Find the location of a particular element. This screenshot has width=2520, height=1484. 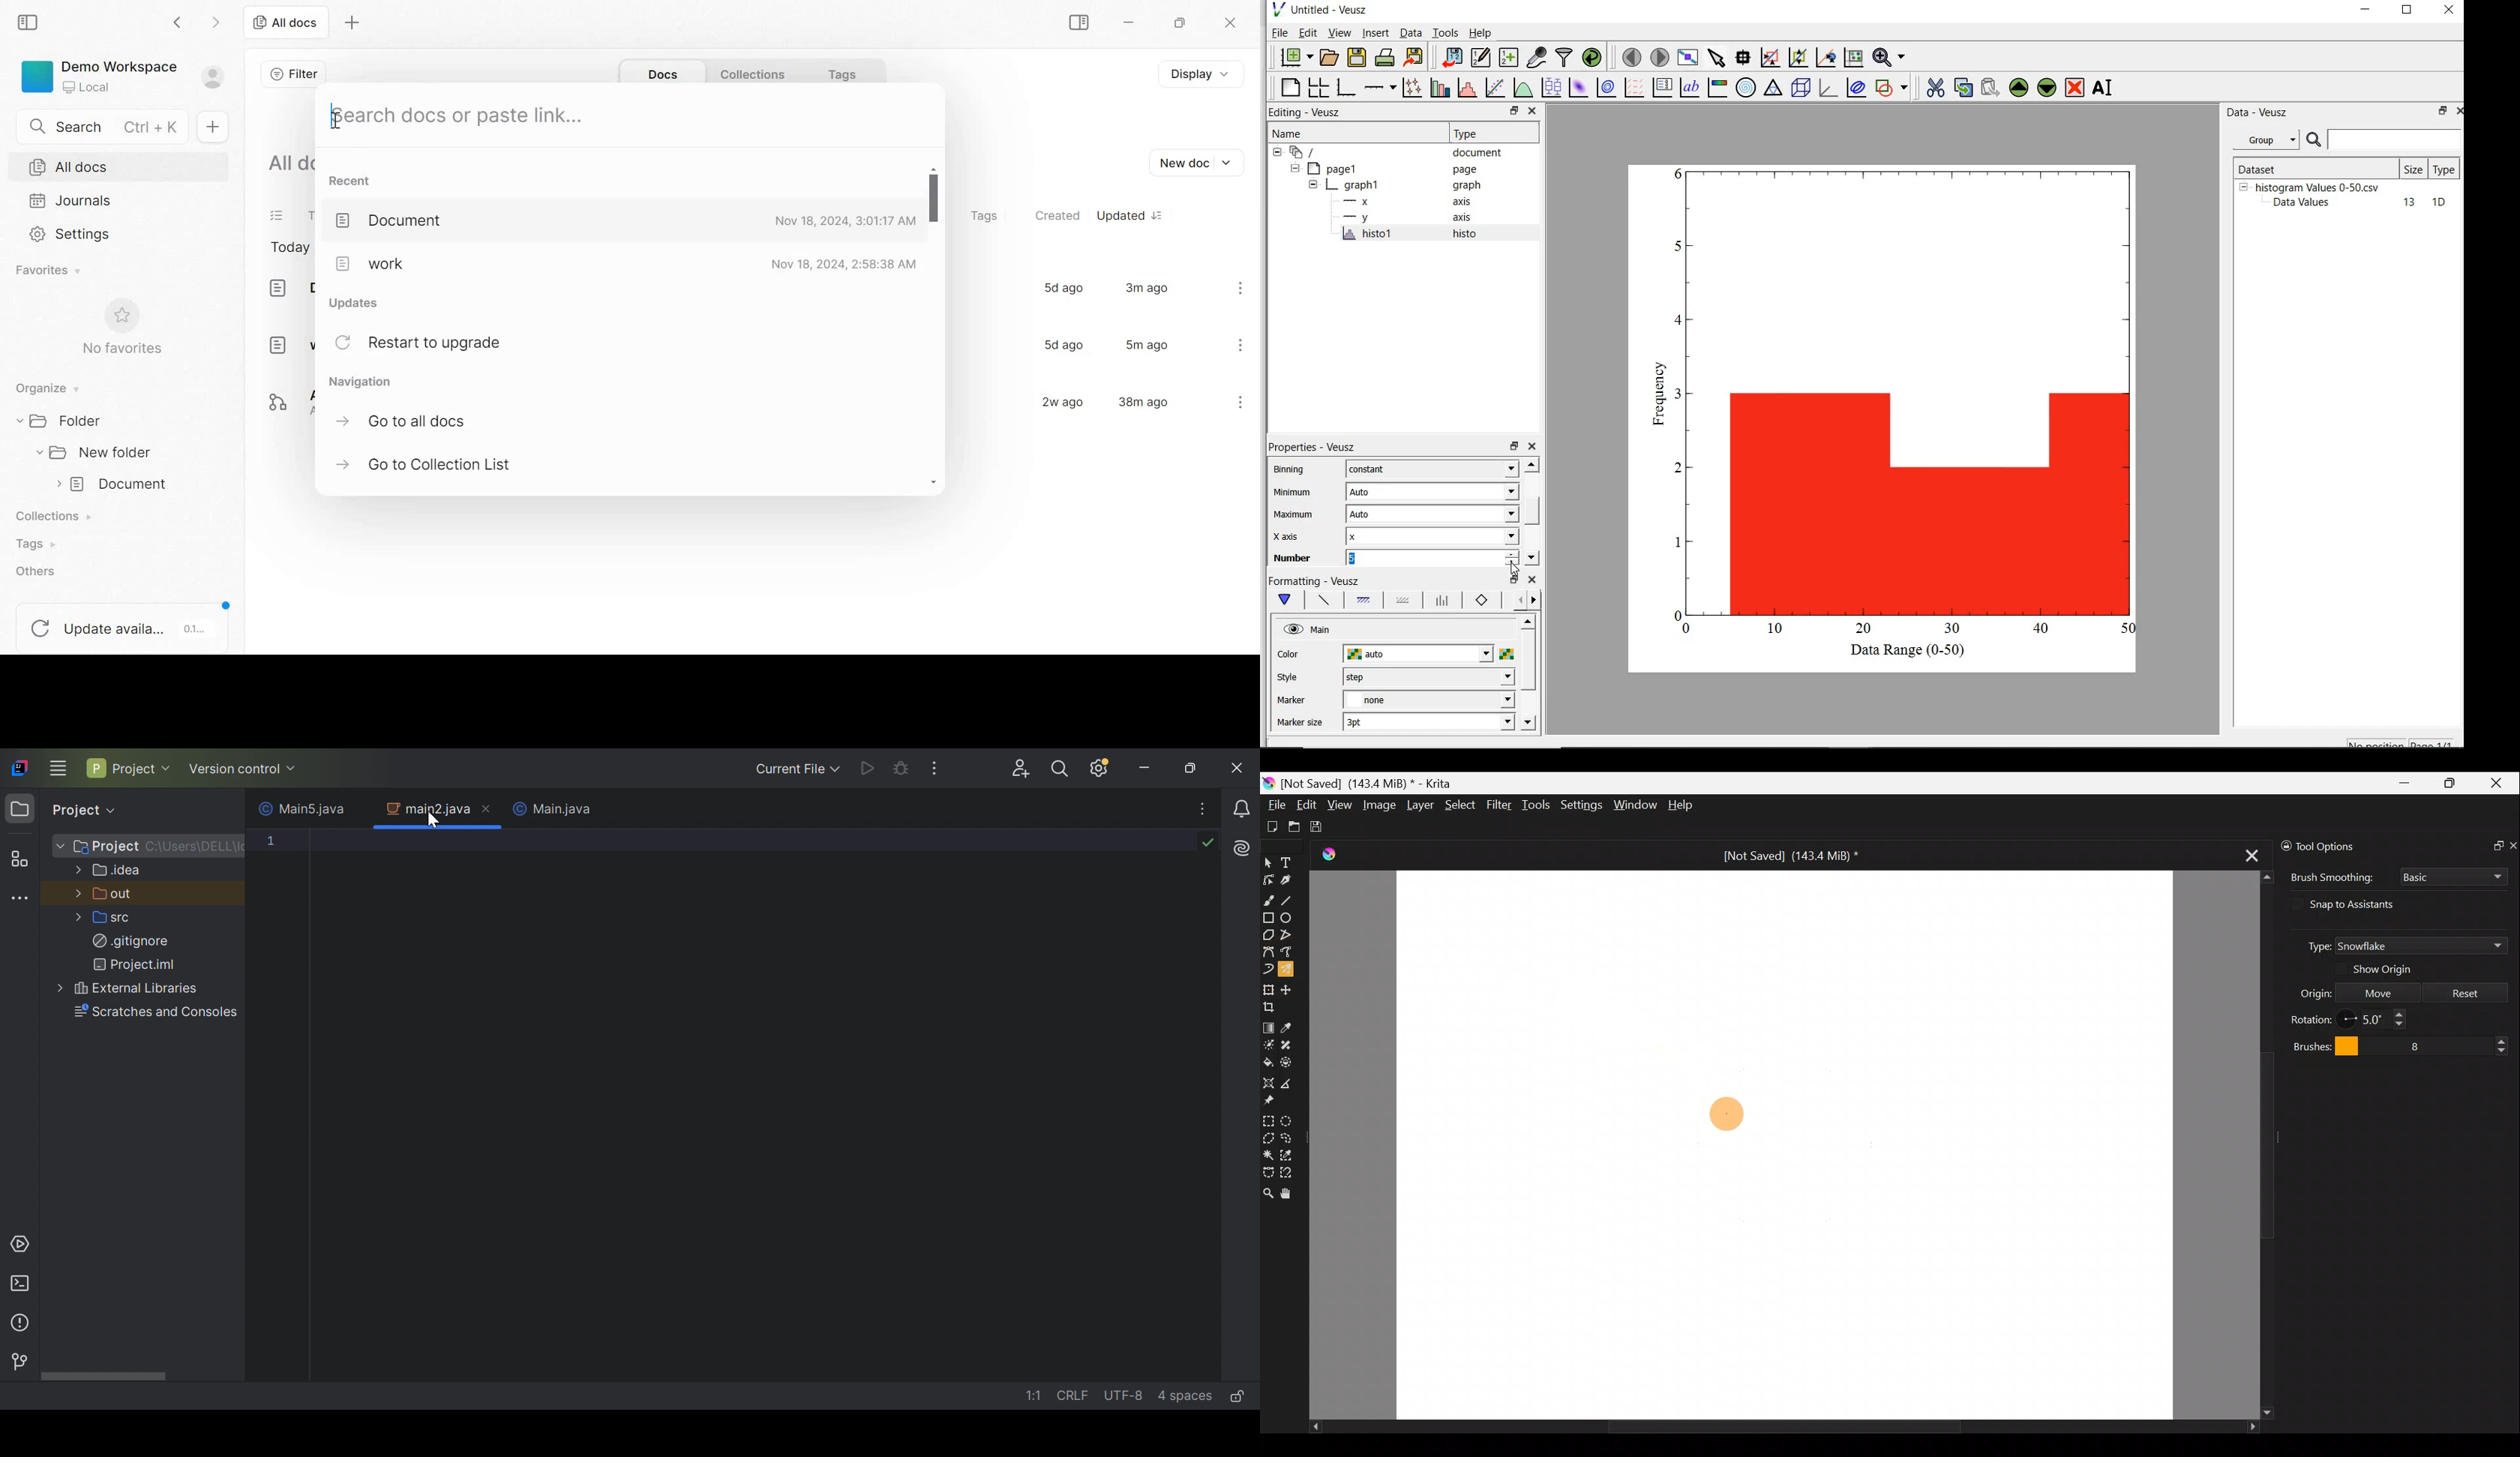

previous  is located at coordinates (1517, 601).